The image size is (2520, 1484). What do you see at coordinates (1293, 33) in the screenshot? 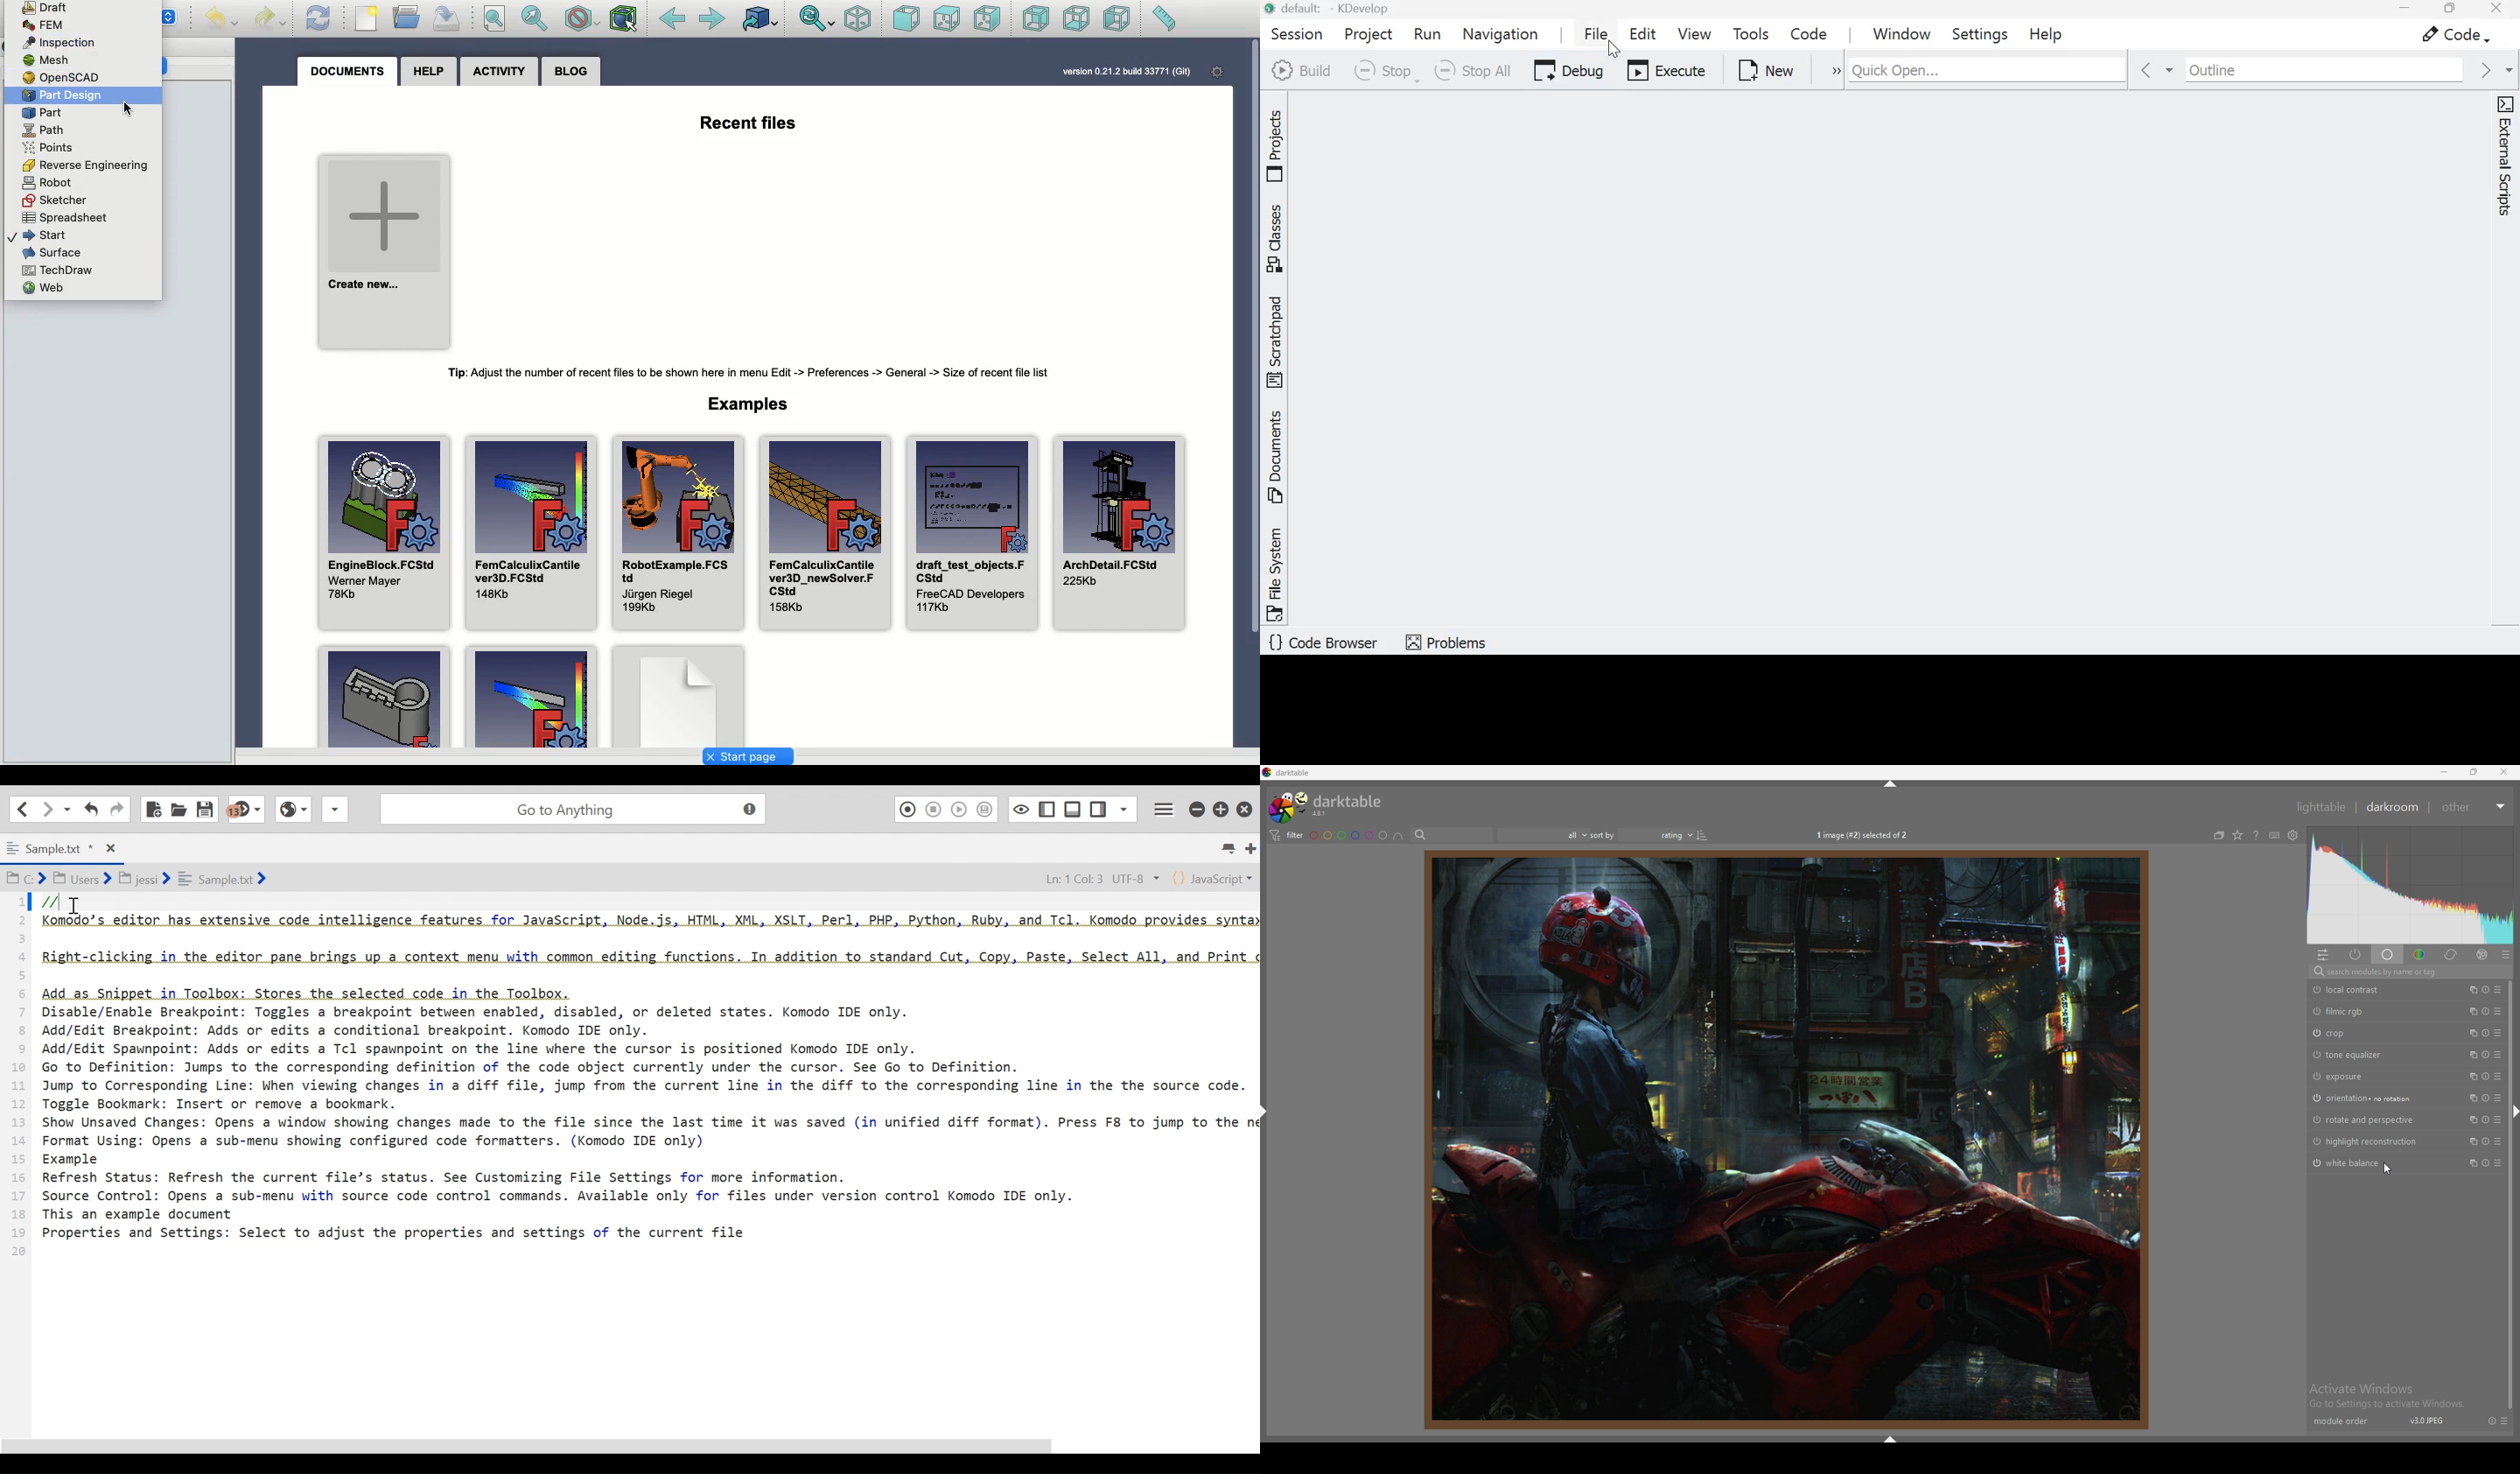
I see `Session` at bounding box center [1293, 33].